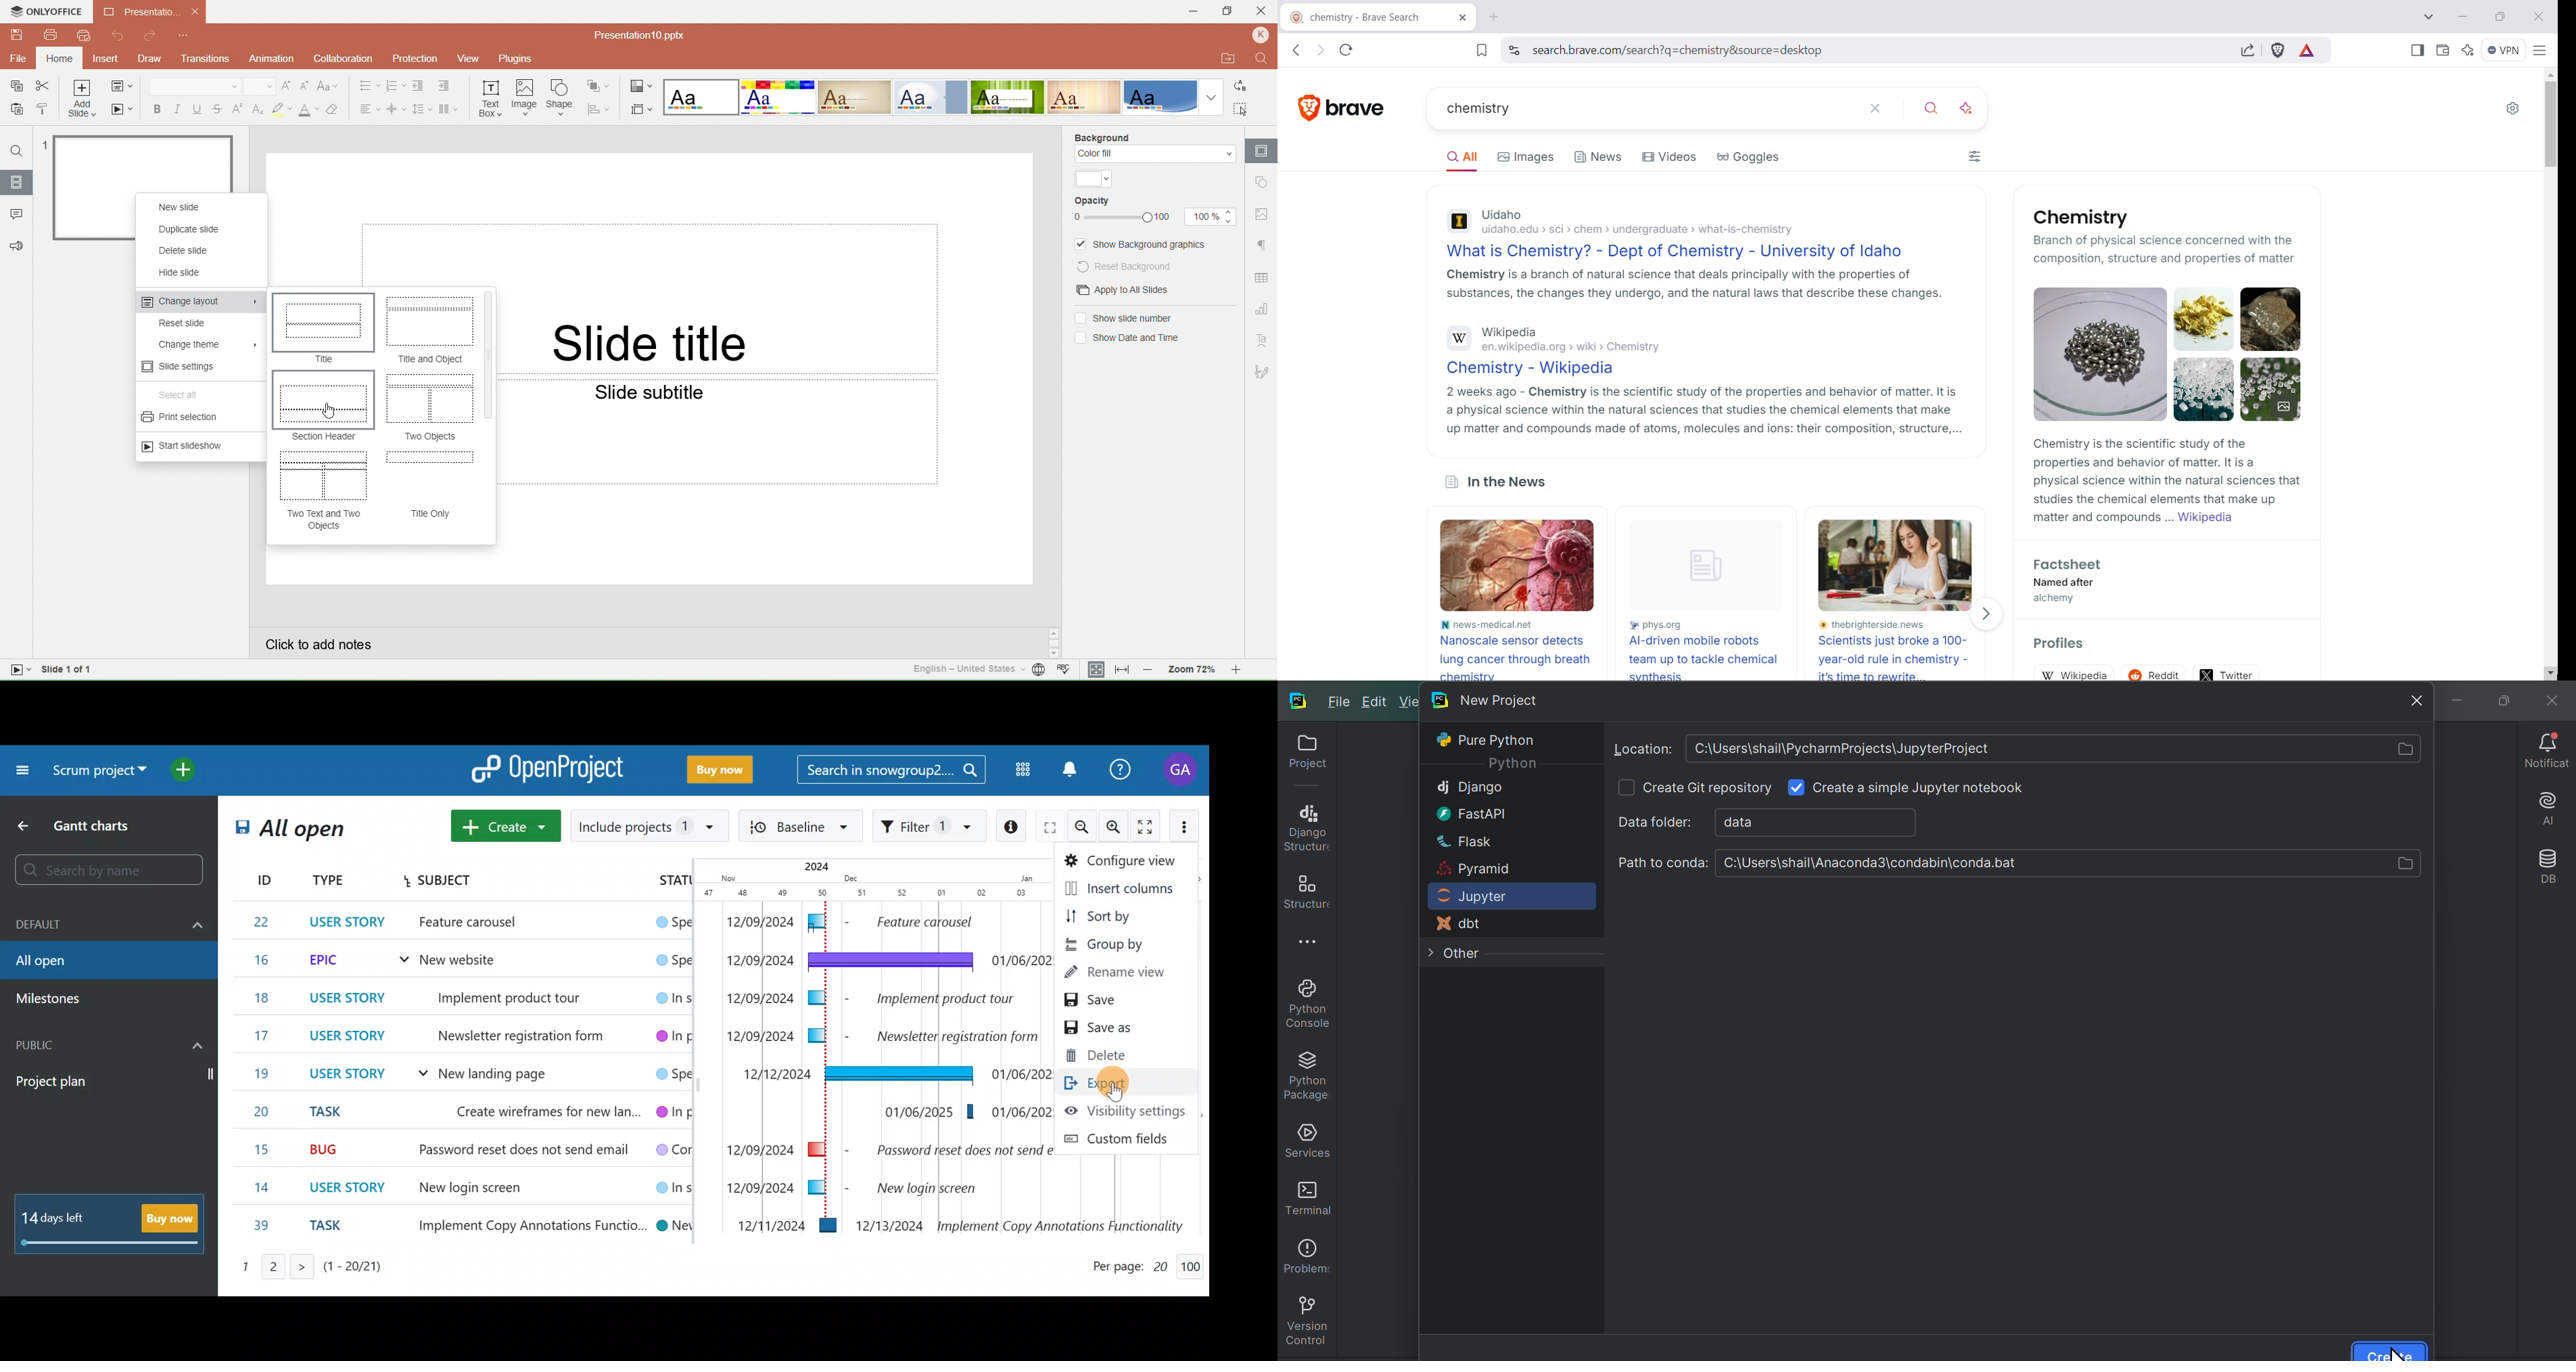  What do you see at coordinates (192, 250) in the screenshot?
I see `Delete slide` at bounding box center [192, 250].